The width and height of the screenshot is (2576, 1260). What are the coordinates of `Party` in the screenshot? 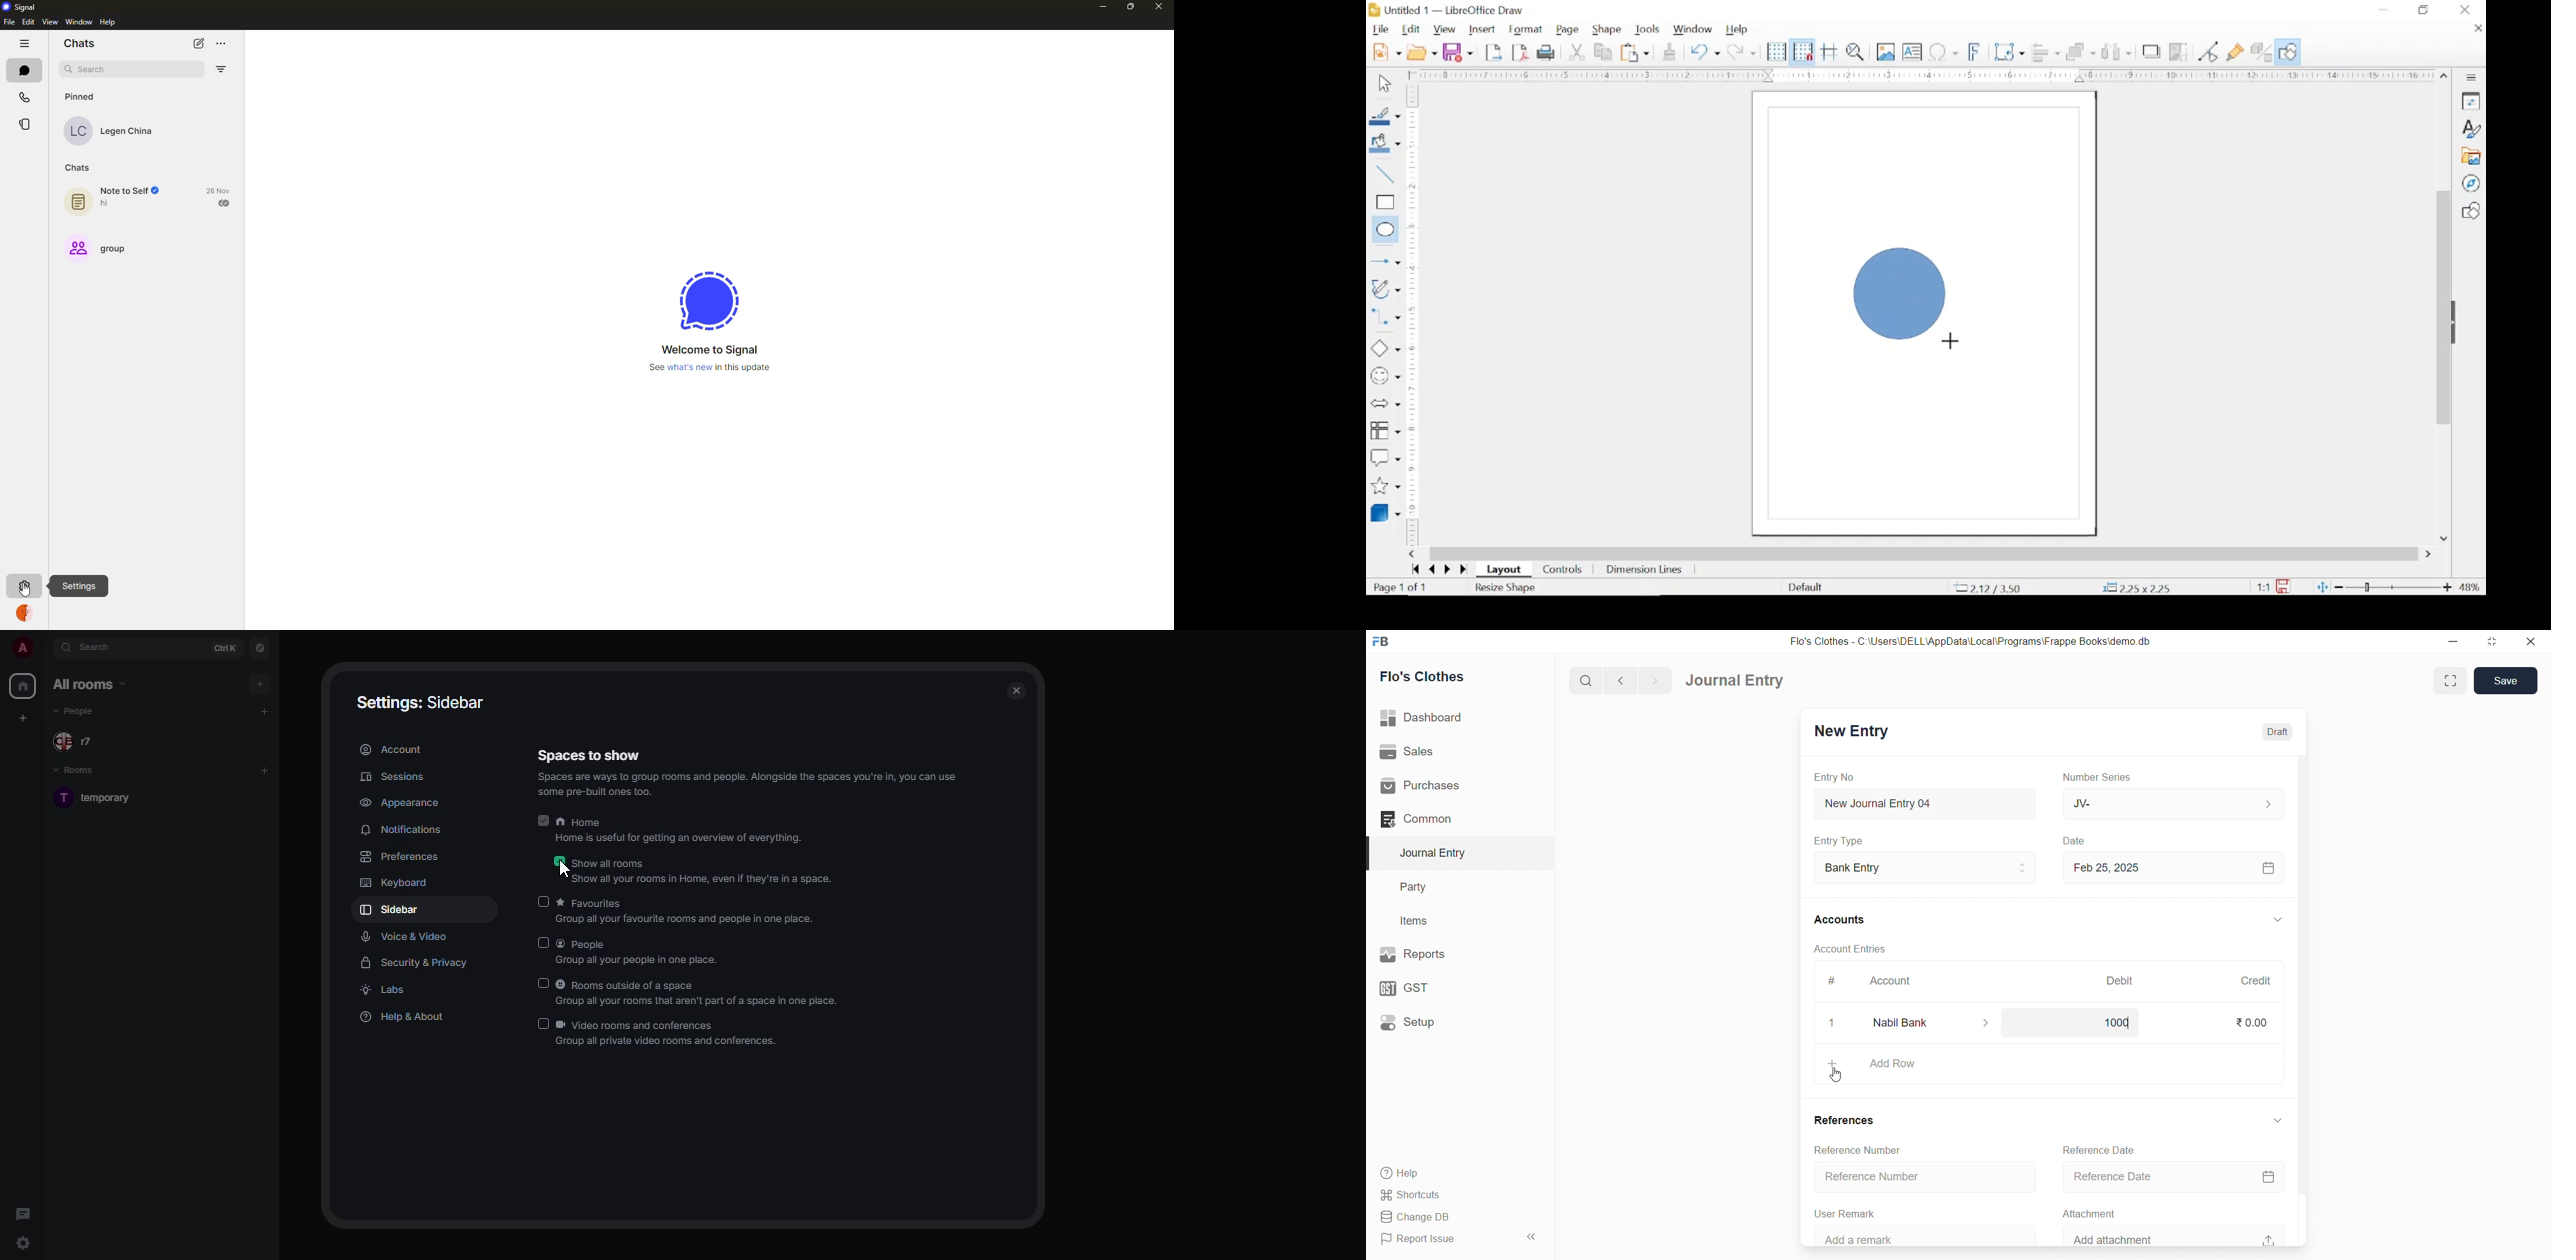 It's located at (1452, 888).